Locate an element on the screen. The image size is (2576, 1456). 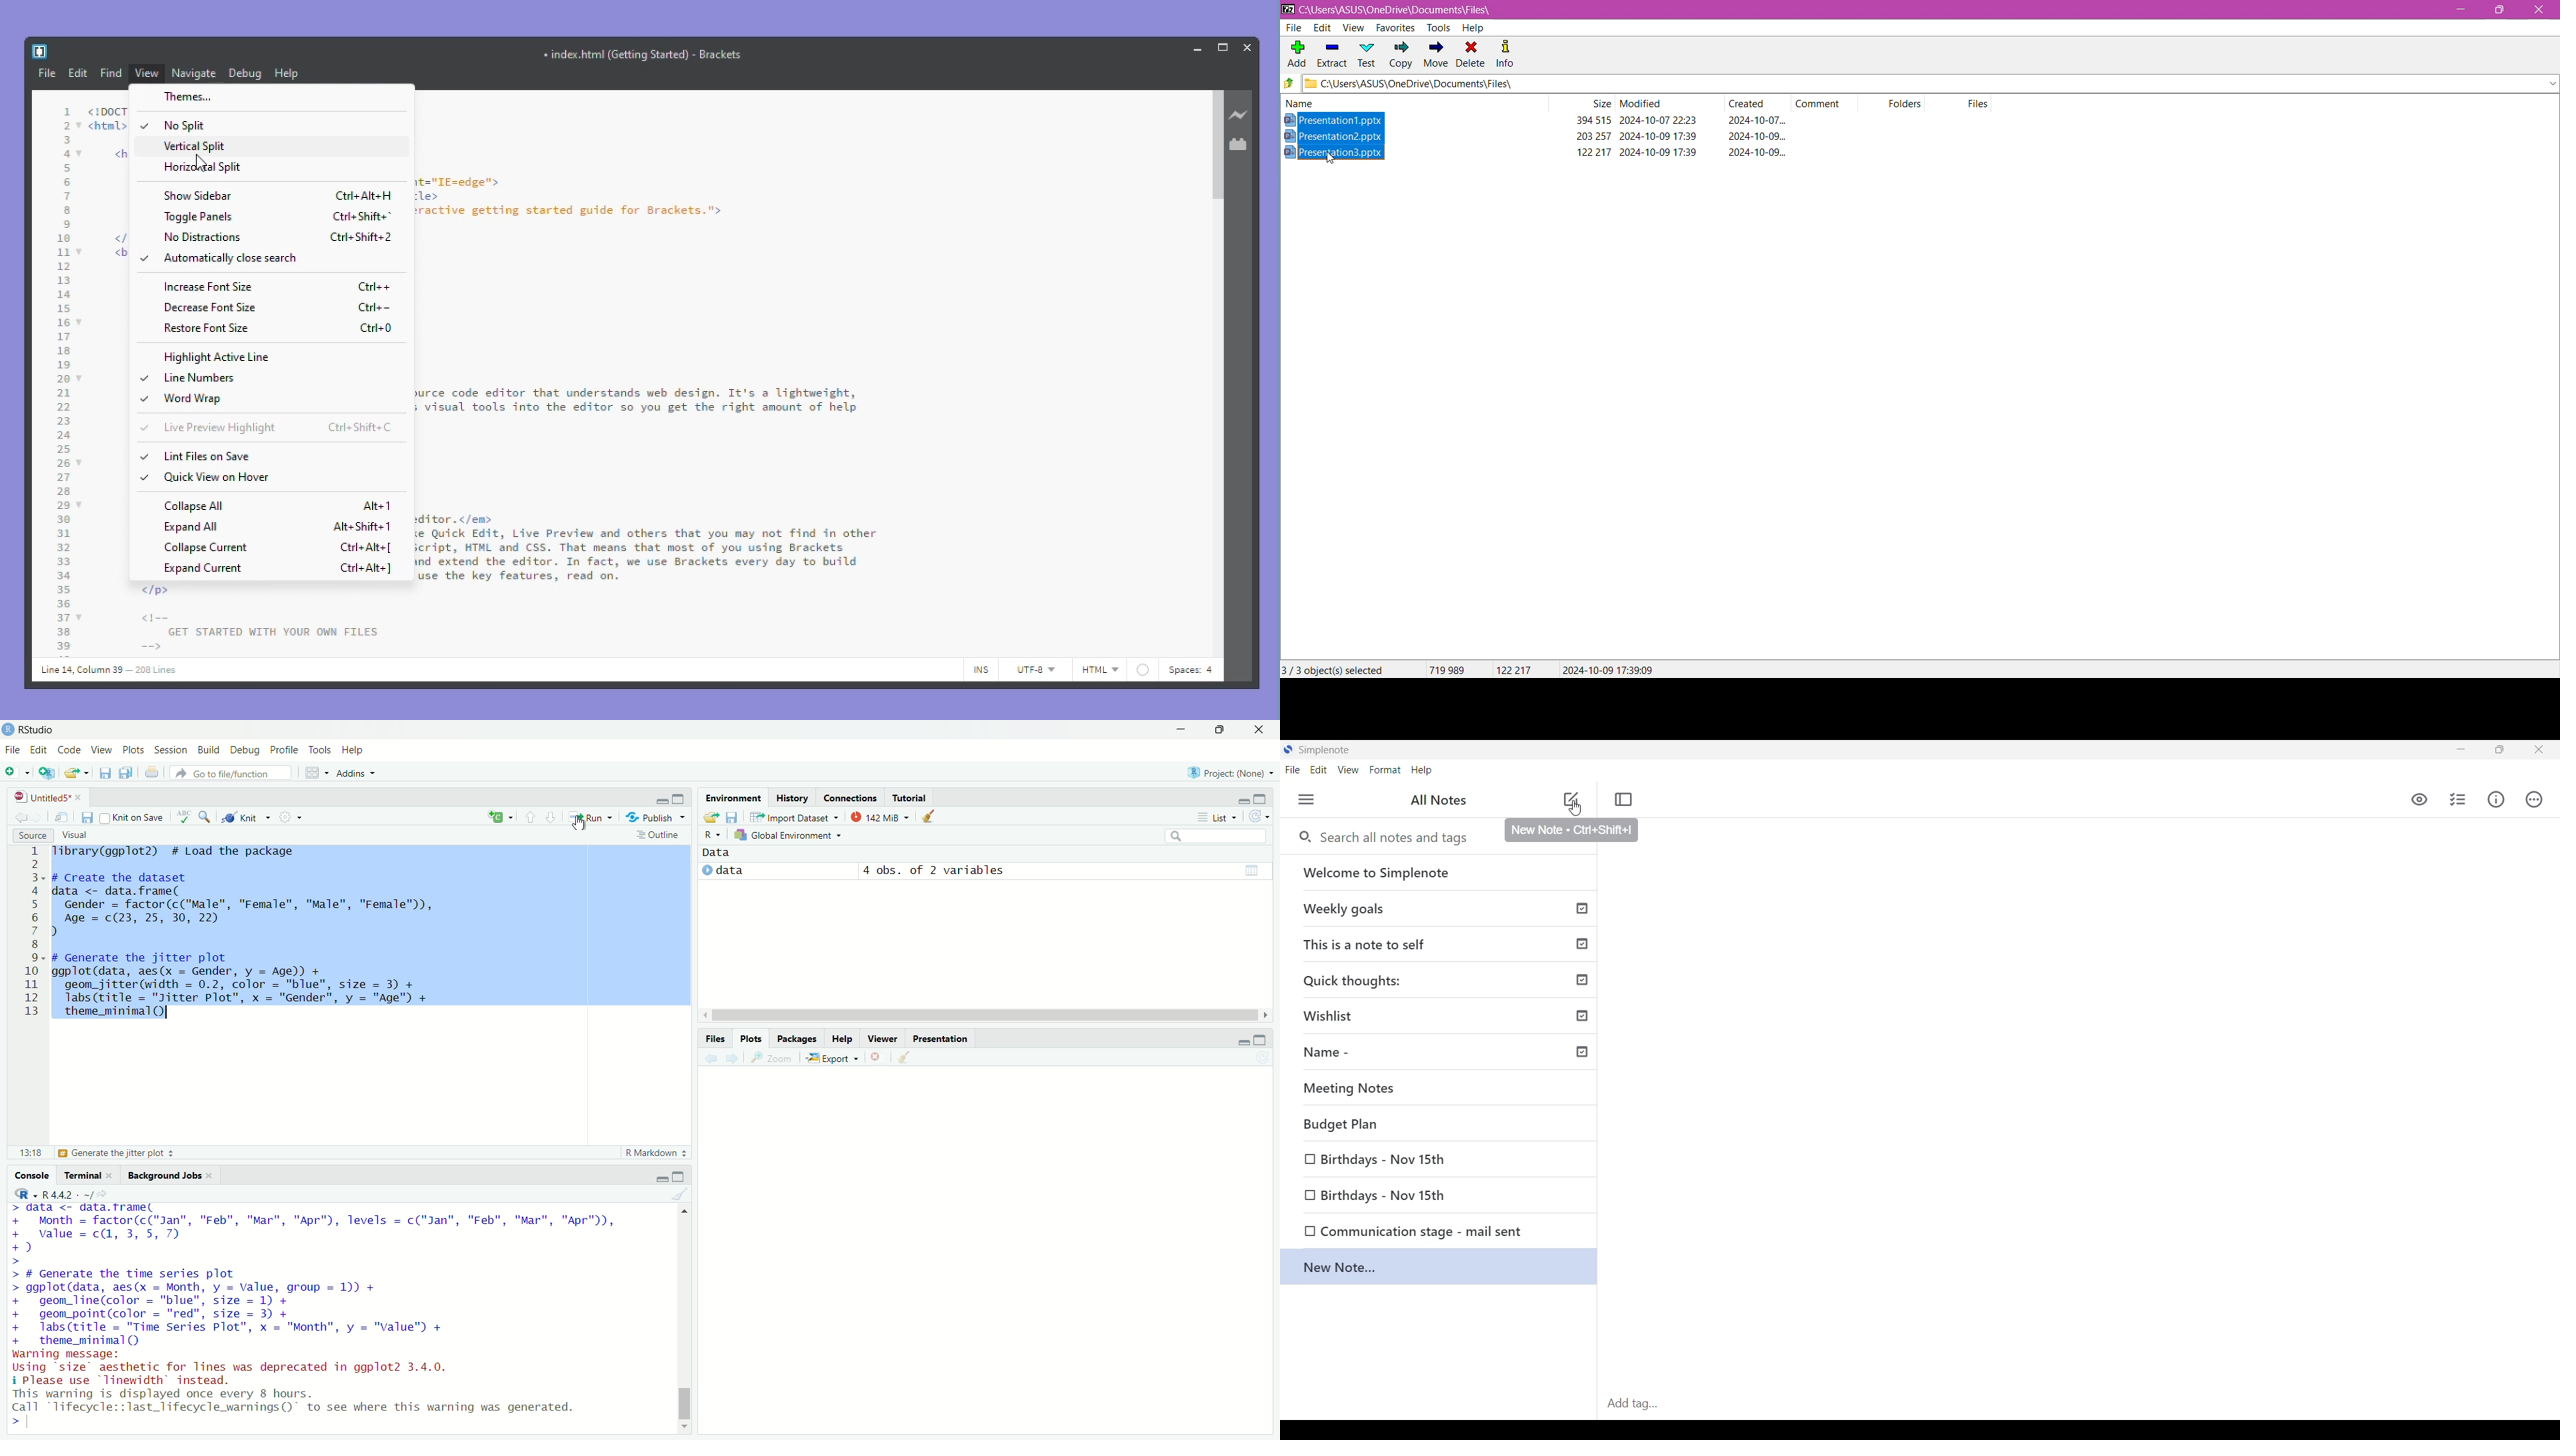
move right is located at coordinates (1265, 1015).